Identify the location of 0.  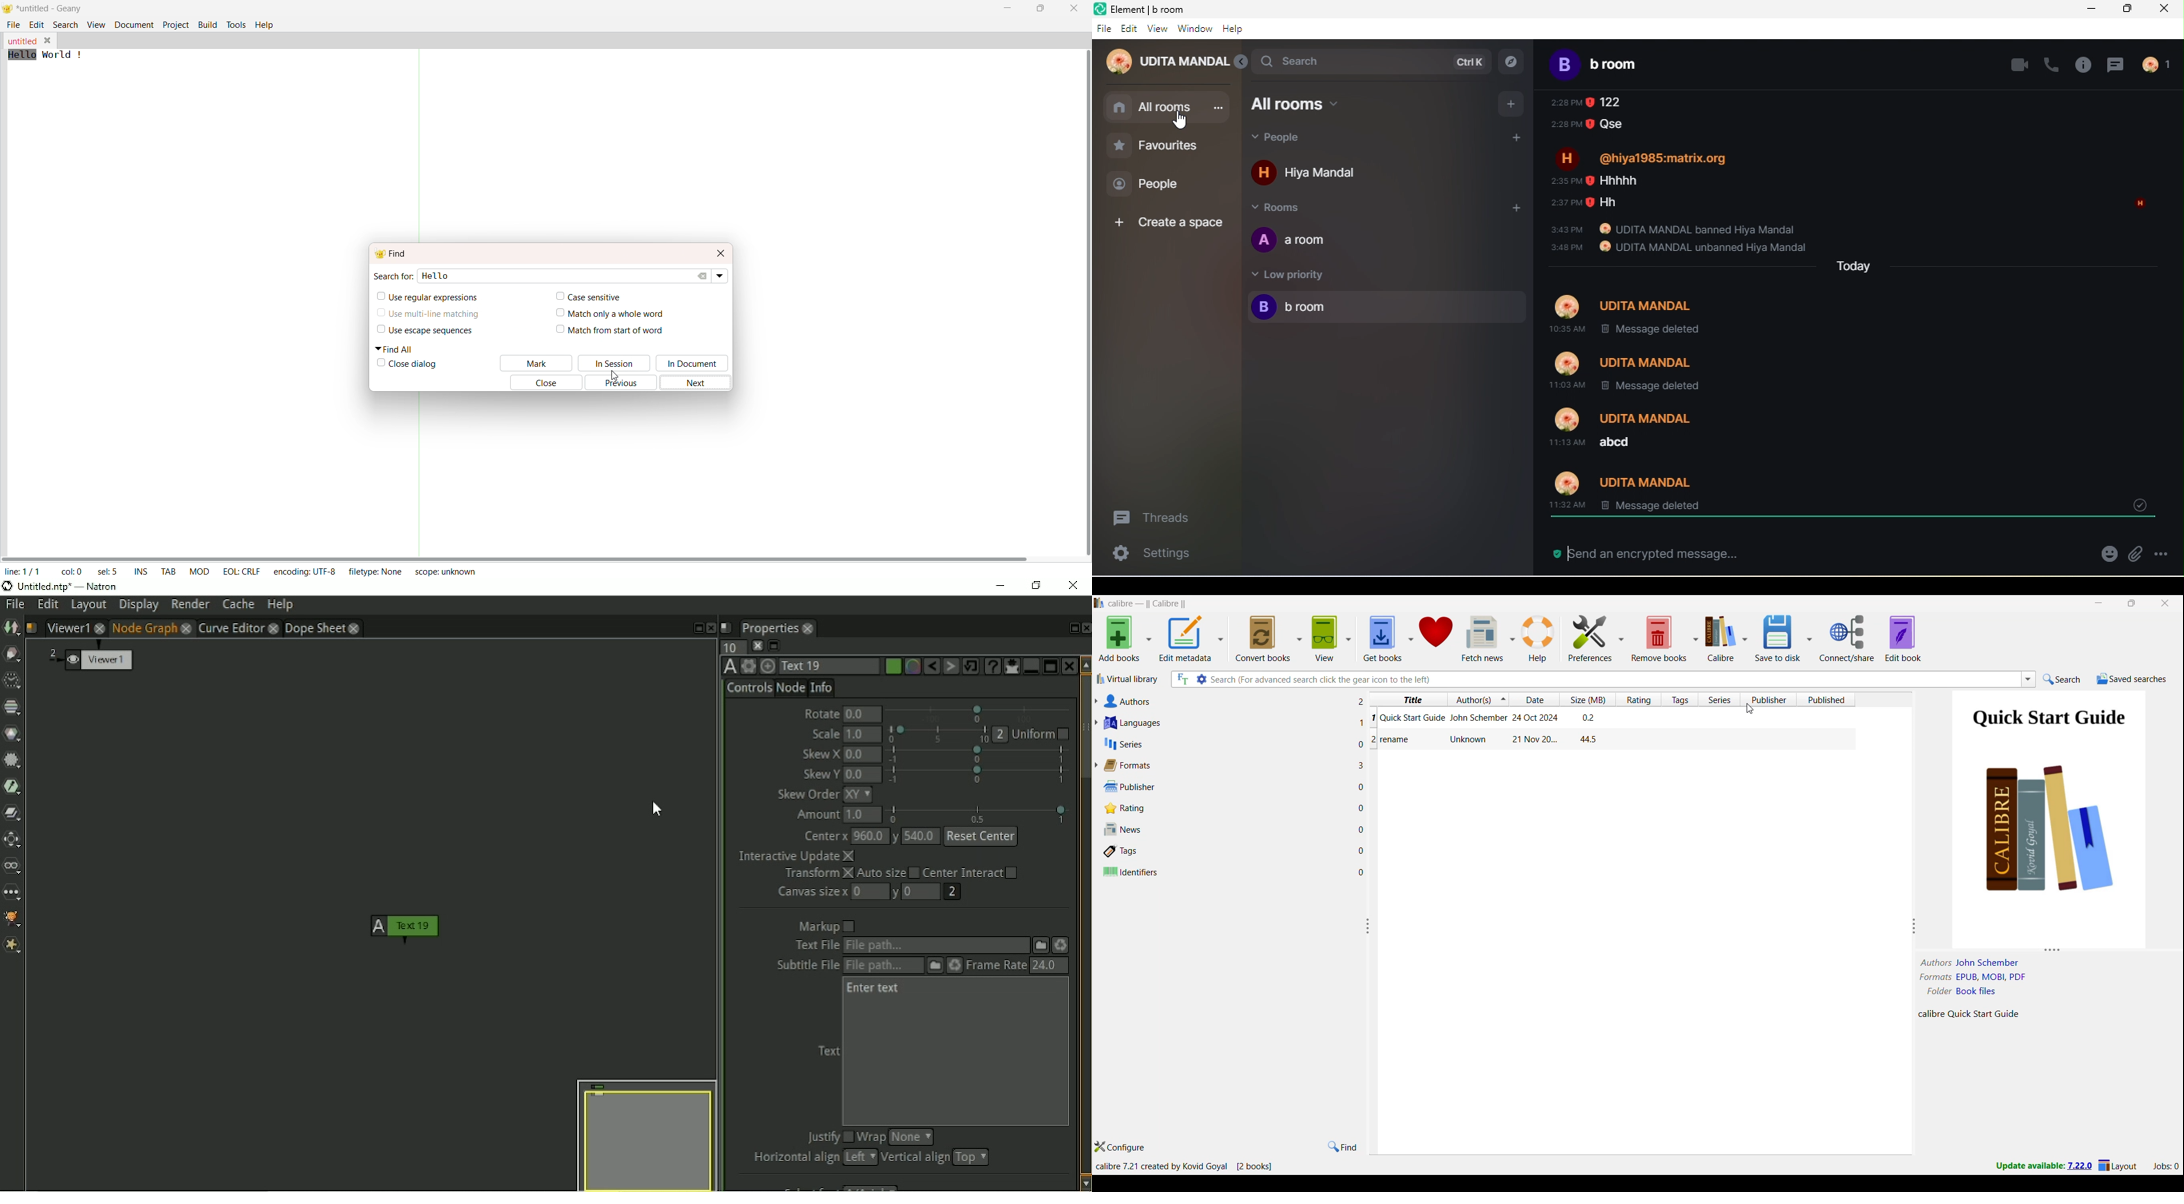
(1365, 809).